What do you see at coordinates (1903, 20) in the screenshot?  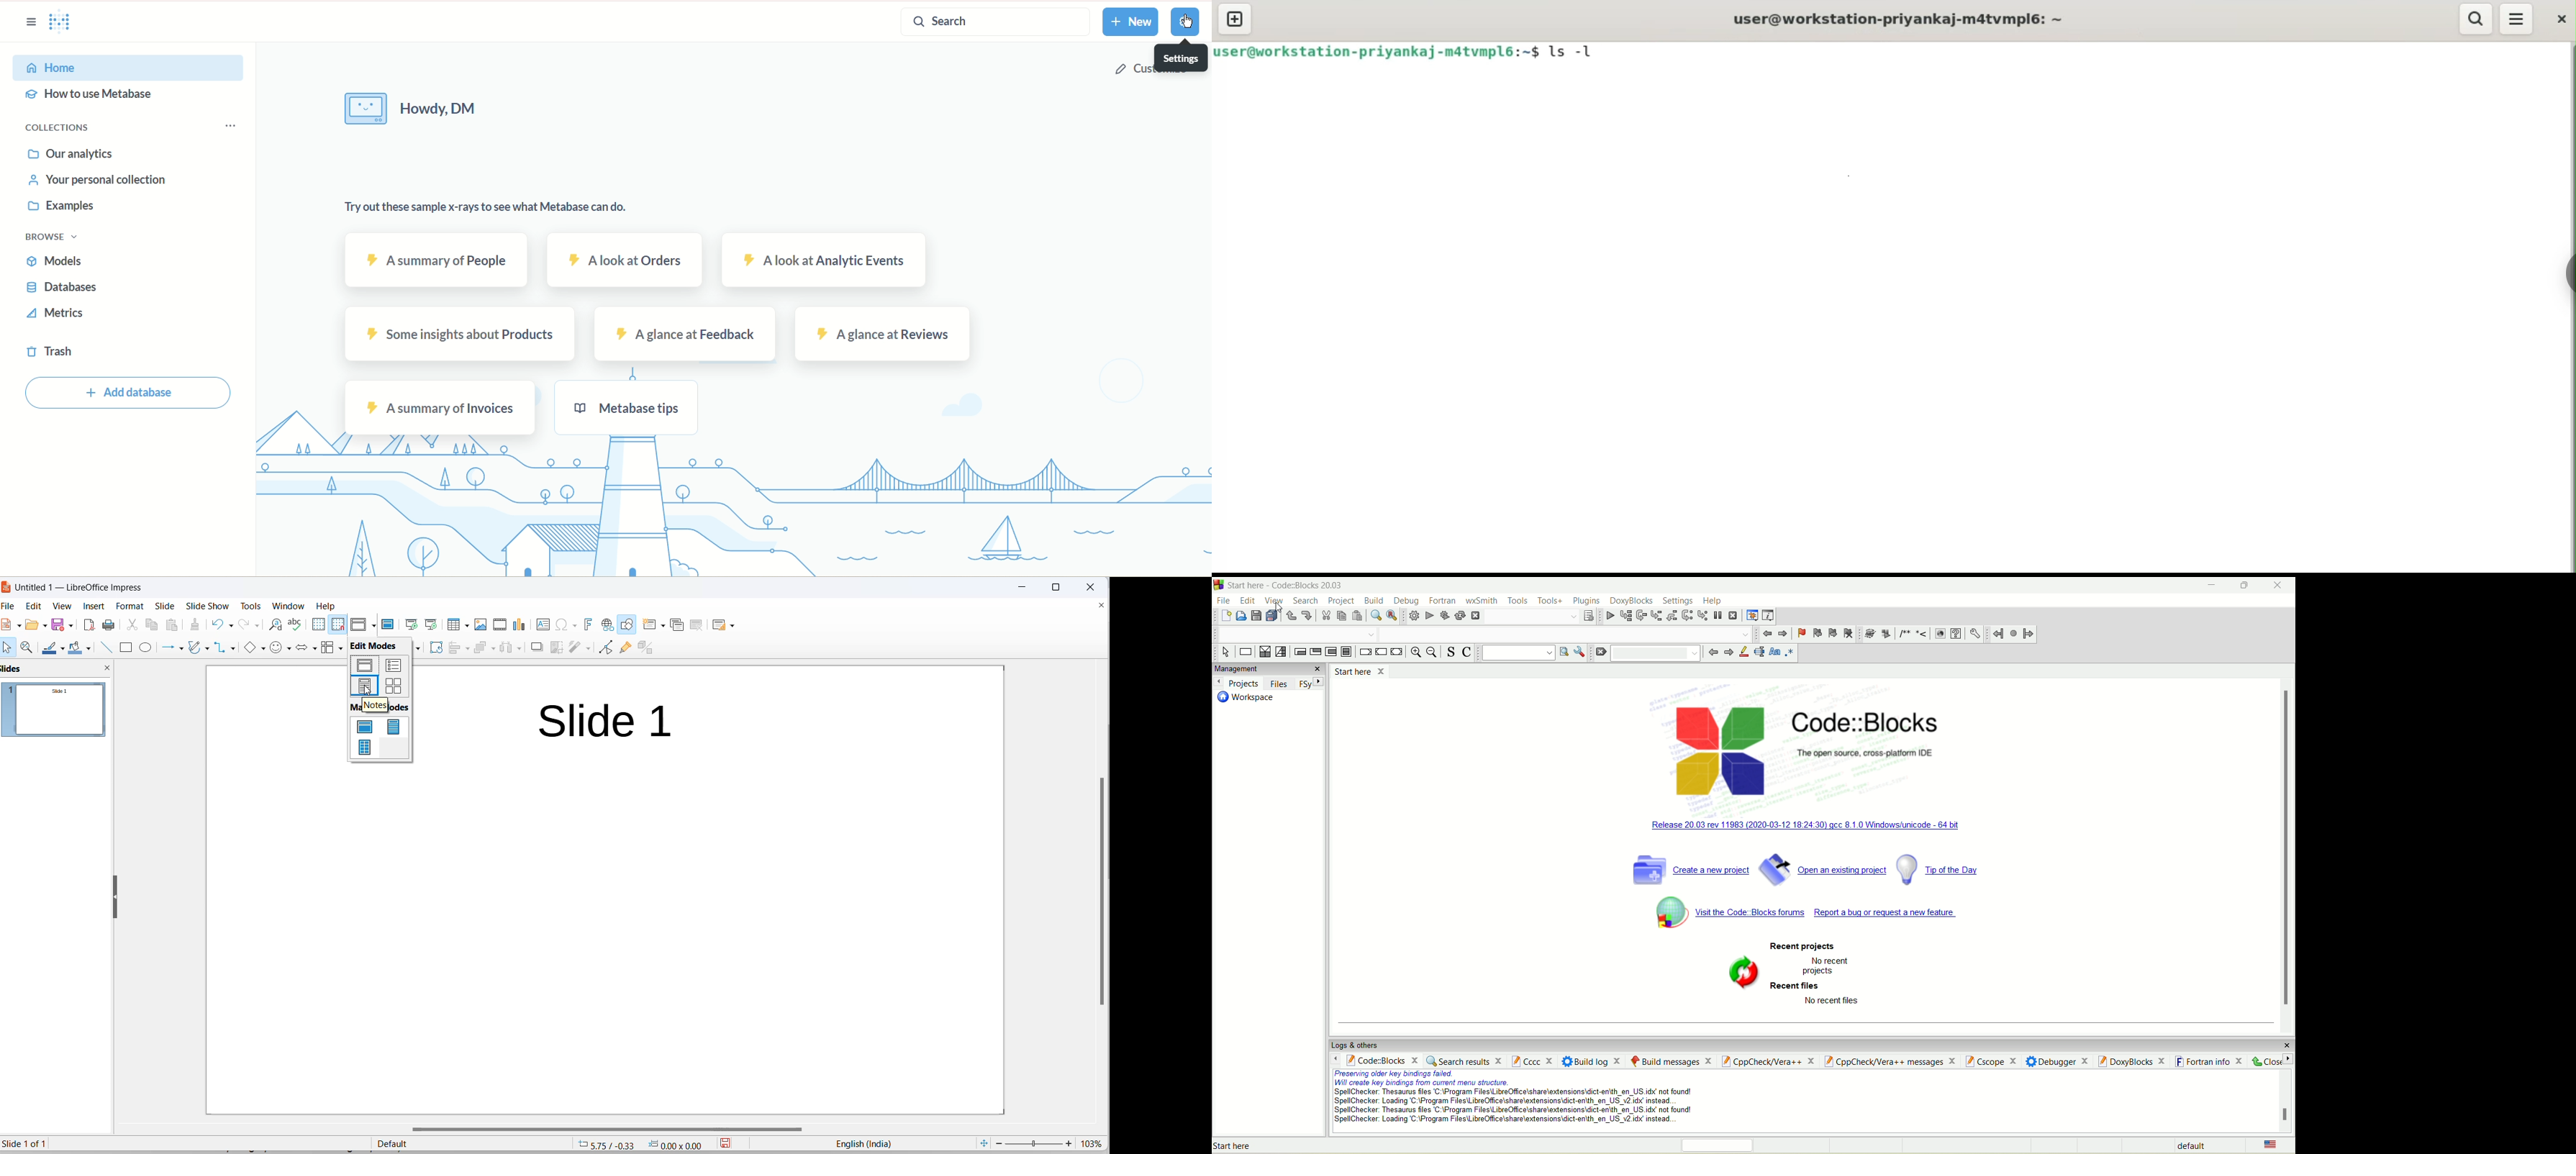 I see `user@workstation-priyankaj-m4tvmpl6: ~` at bounding box center [1903, 20].